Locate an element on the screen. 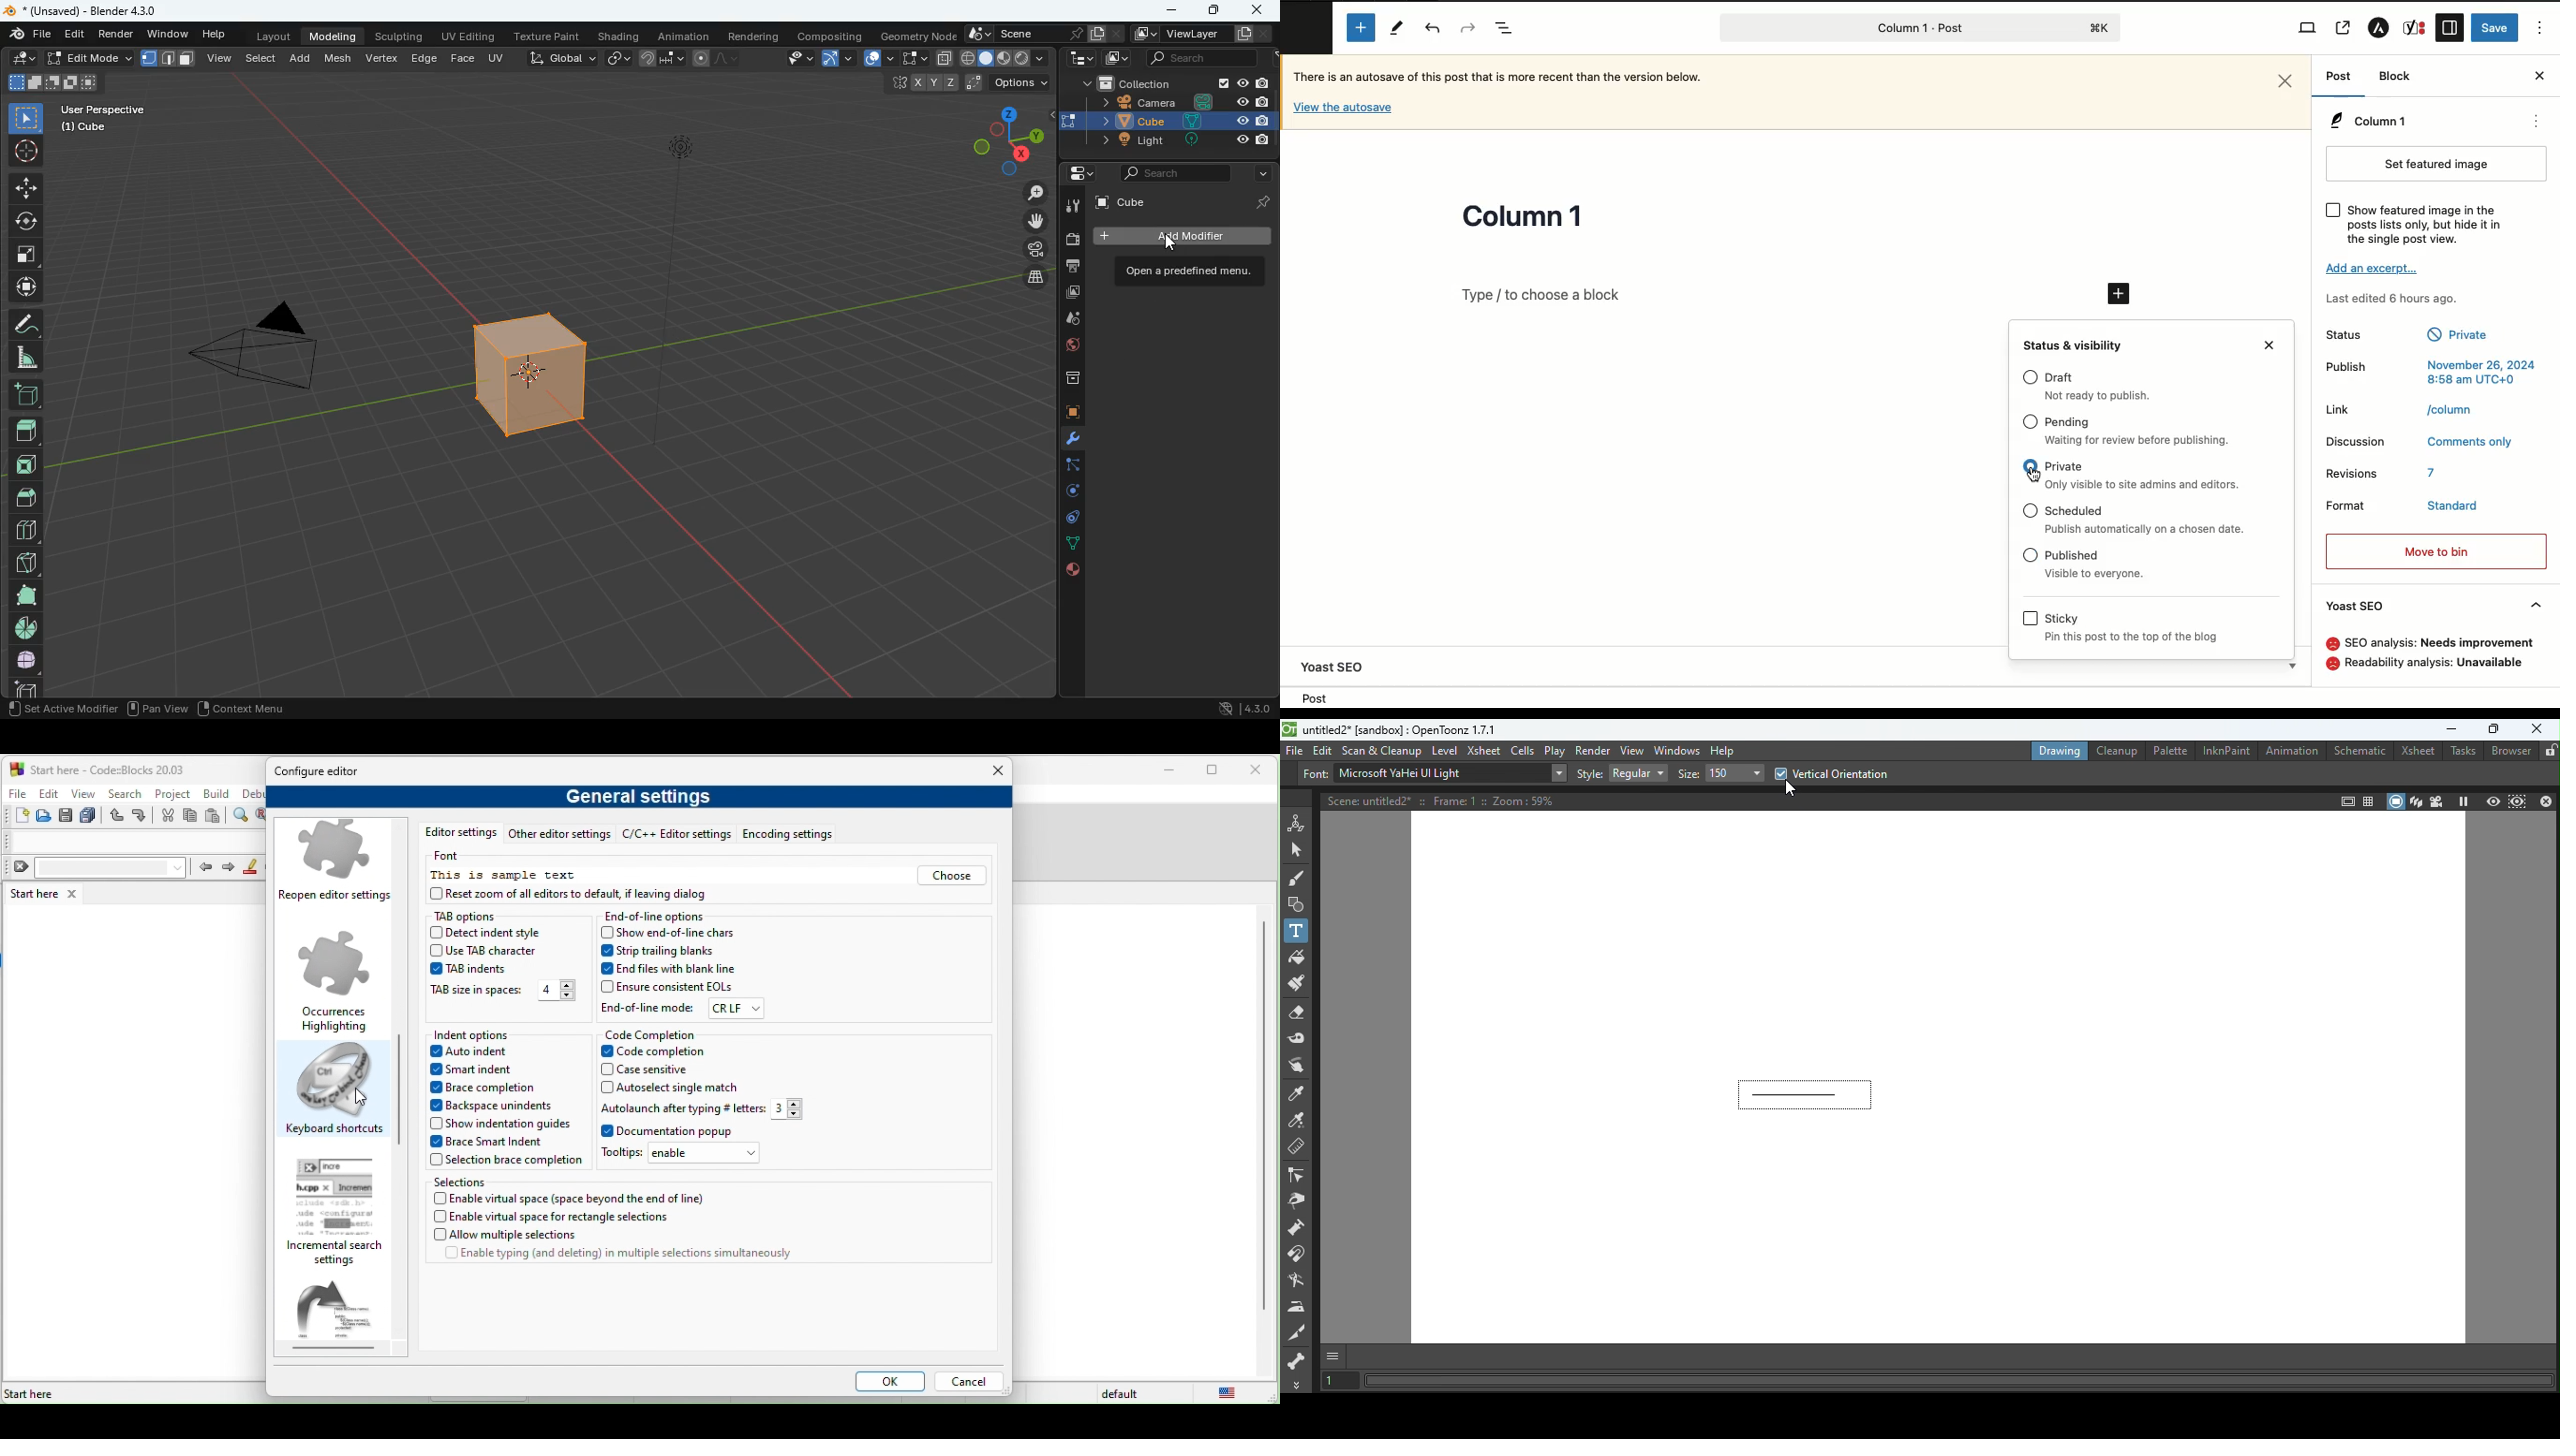 The image size is (2576, 1456). scene is located at coordinates (1044, 32).